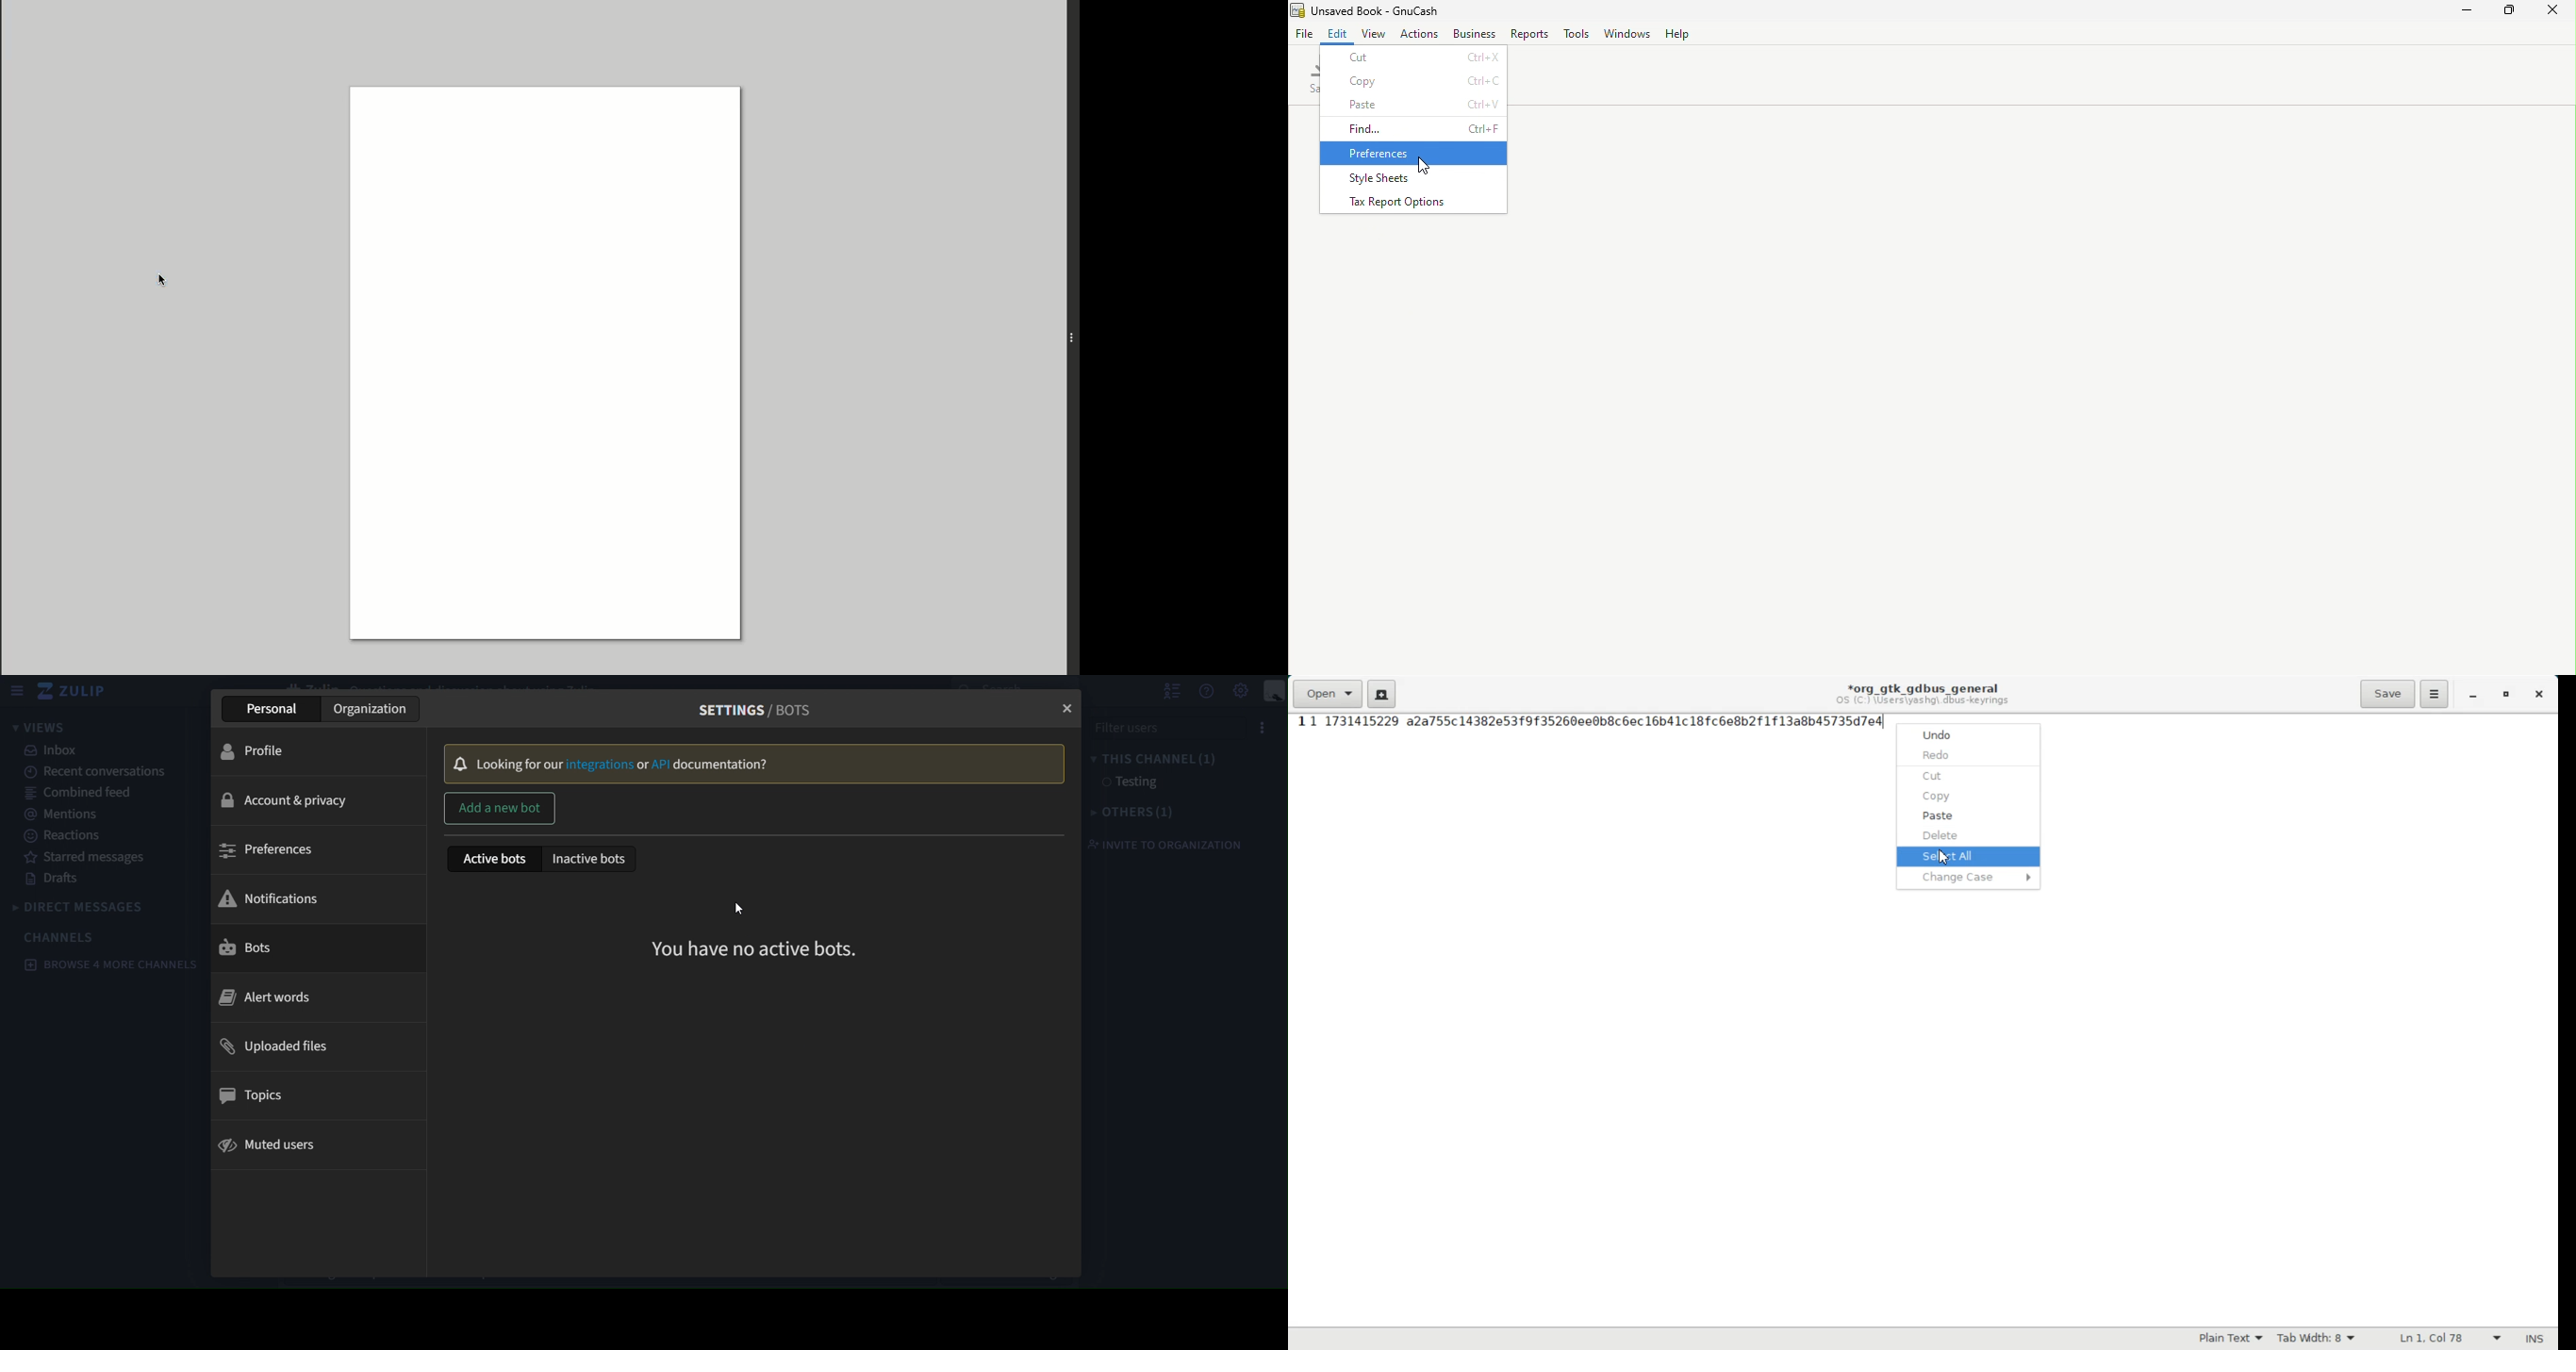 The height and width of the screenshot is (1372, 2576). What do you see at coordinates (1376, 9) in the screenshot?
I see `File name` at bounding box center [1376, 9].